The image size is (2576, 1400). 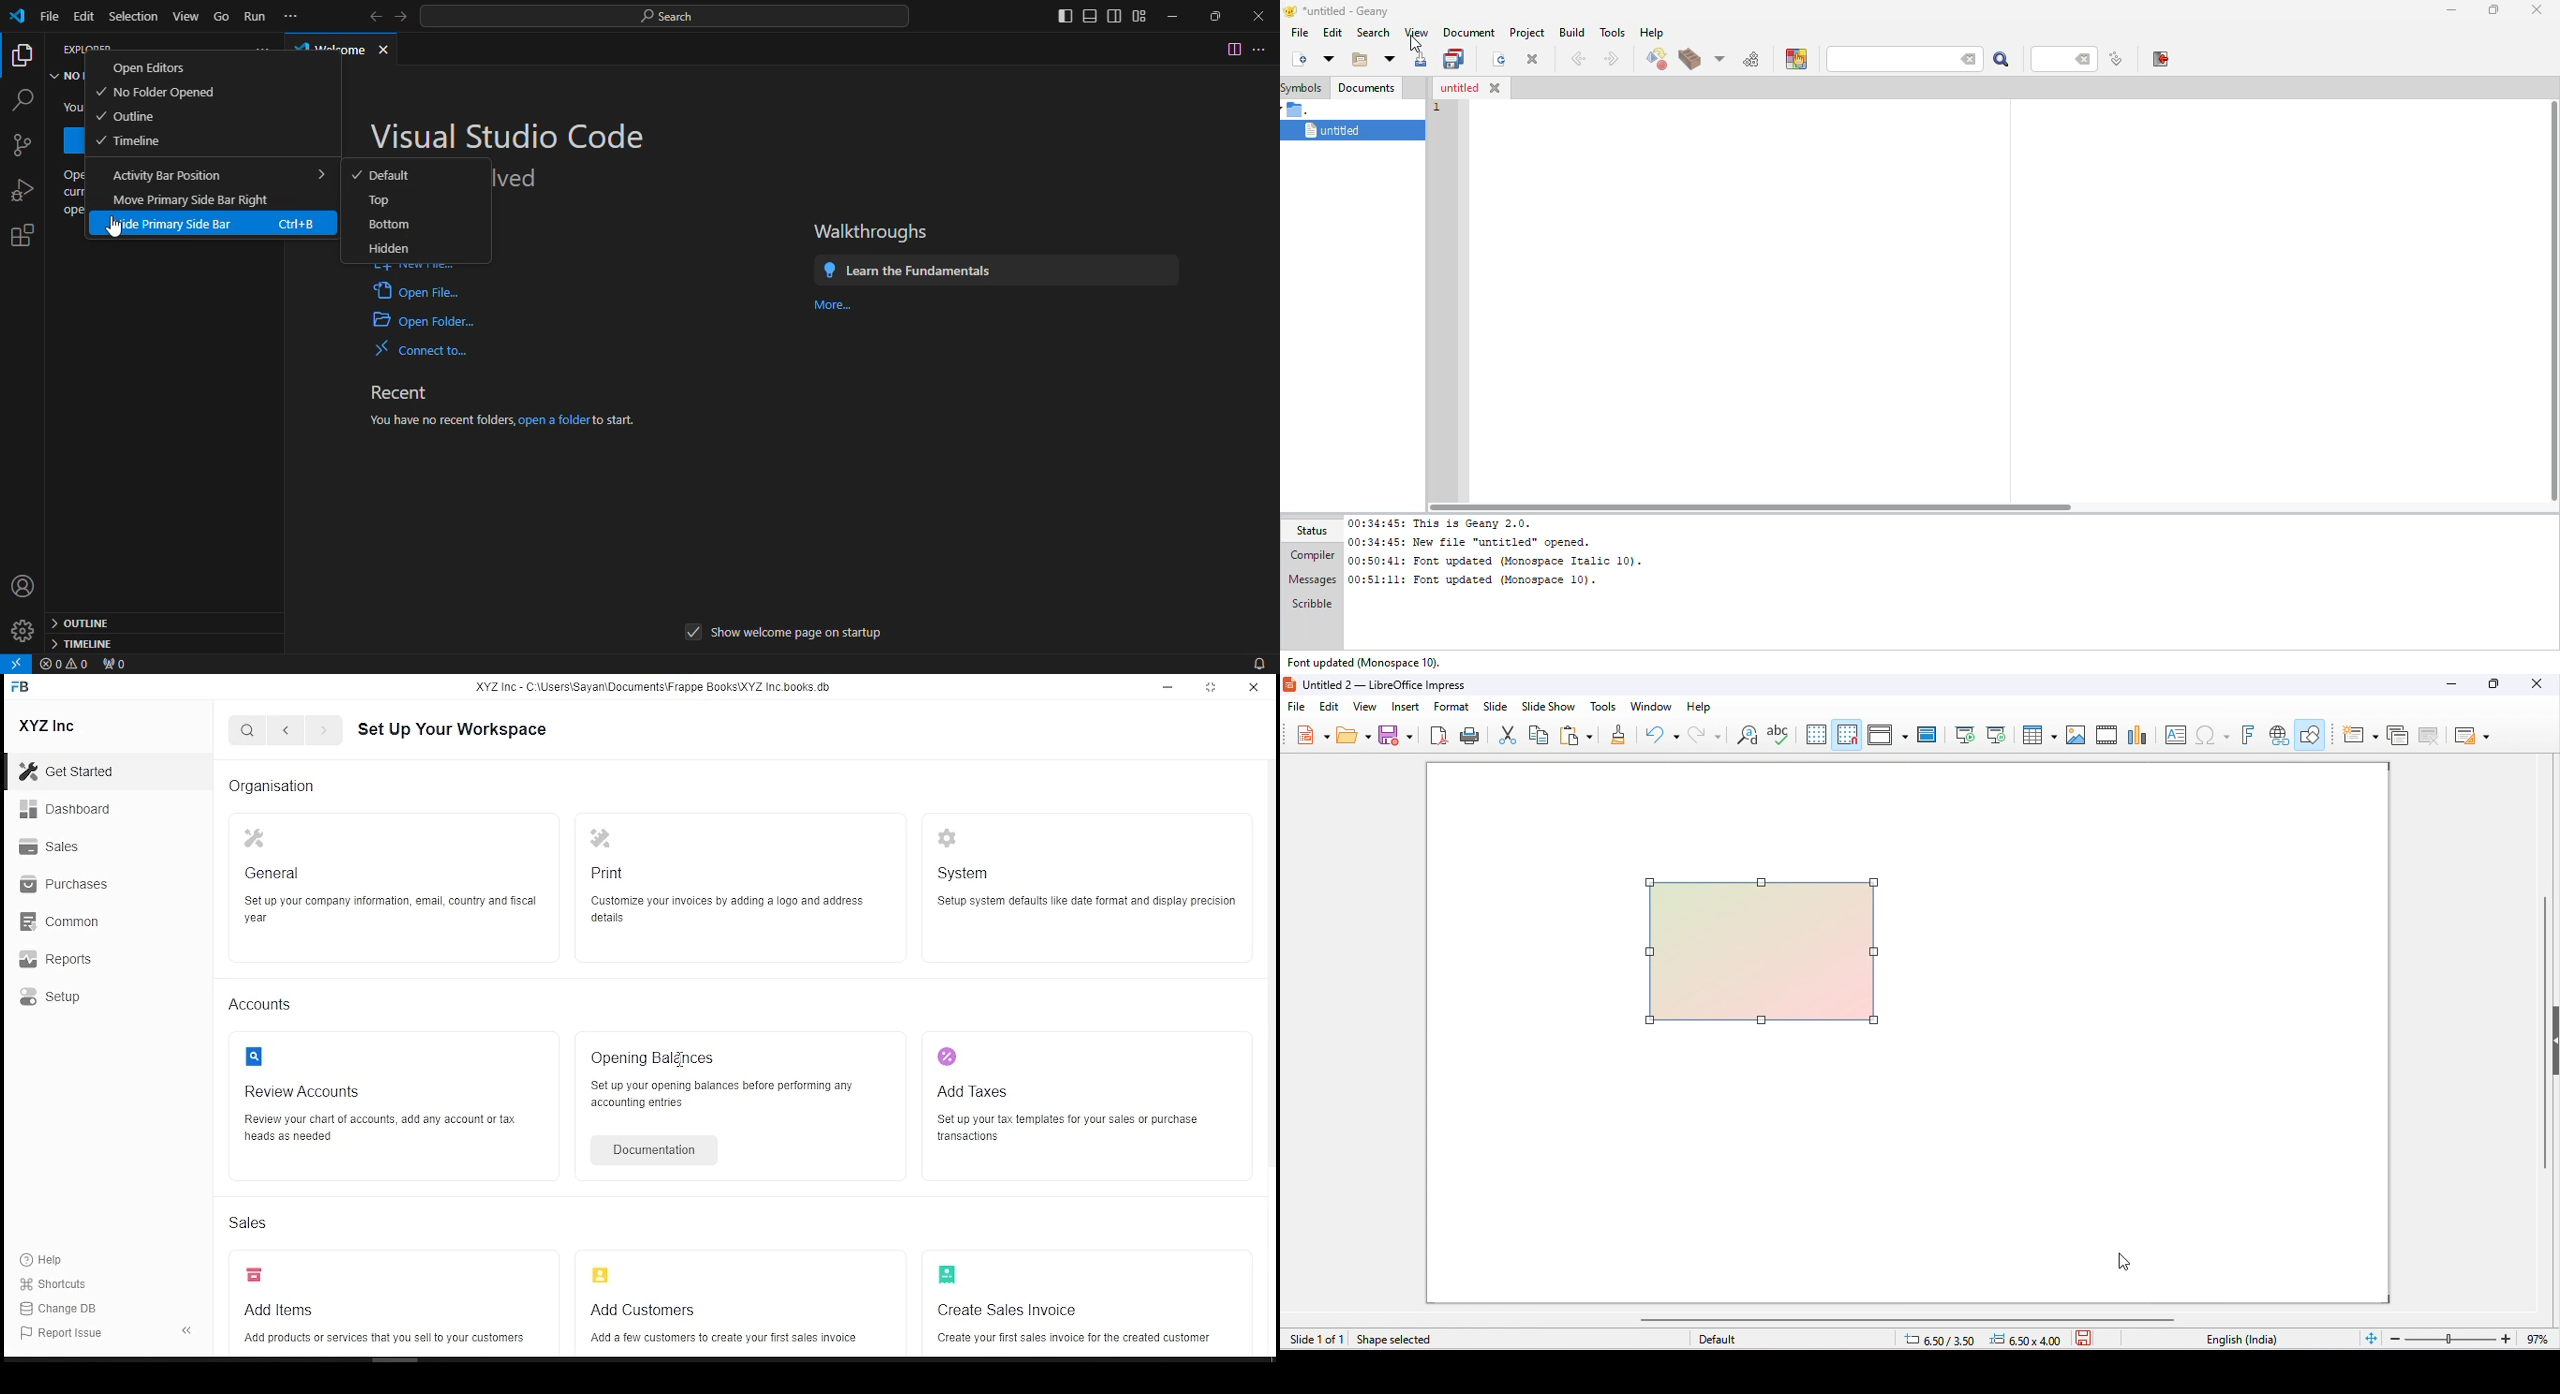 I want to click on Open Editors, so click(x=150, y=67).